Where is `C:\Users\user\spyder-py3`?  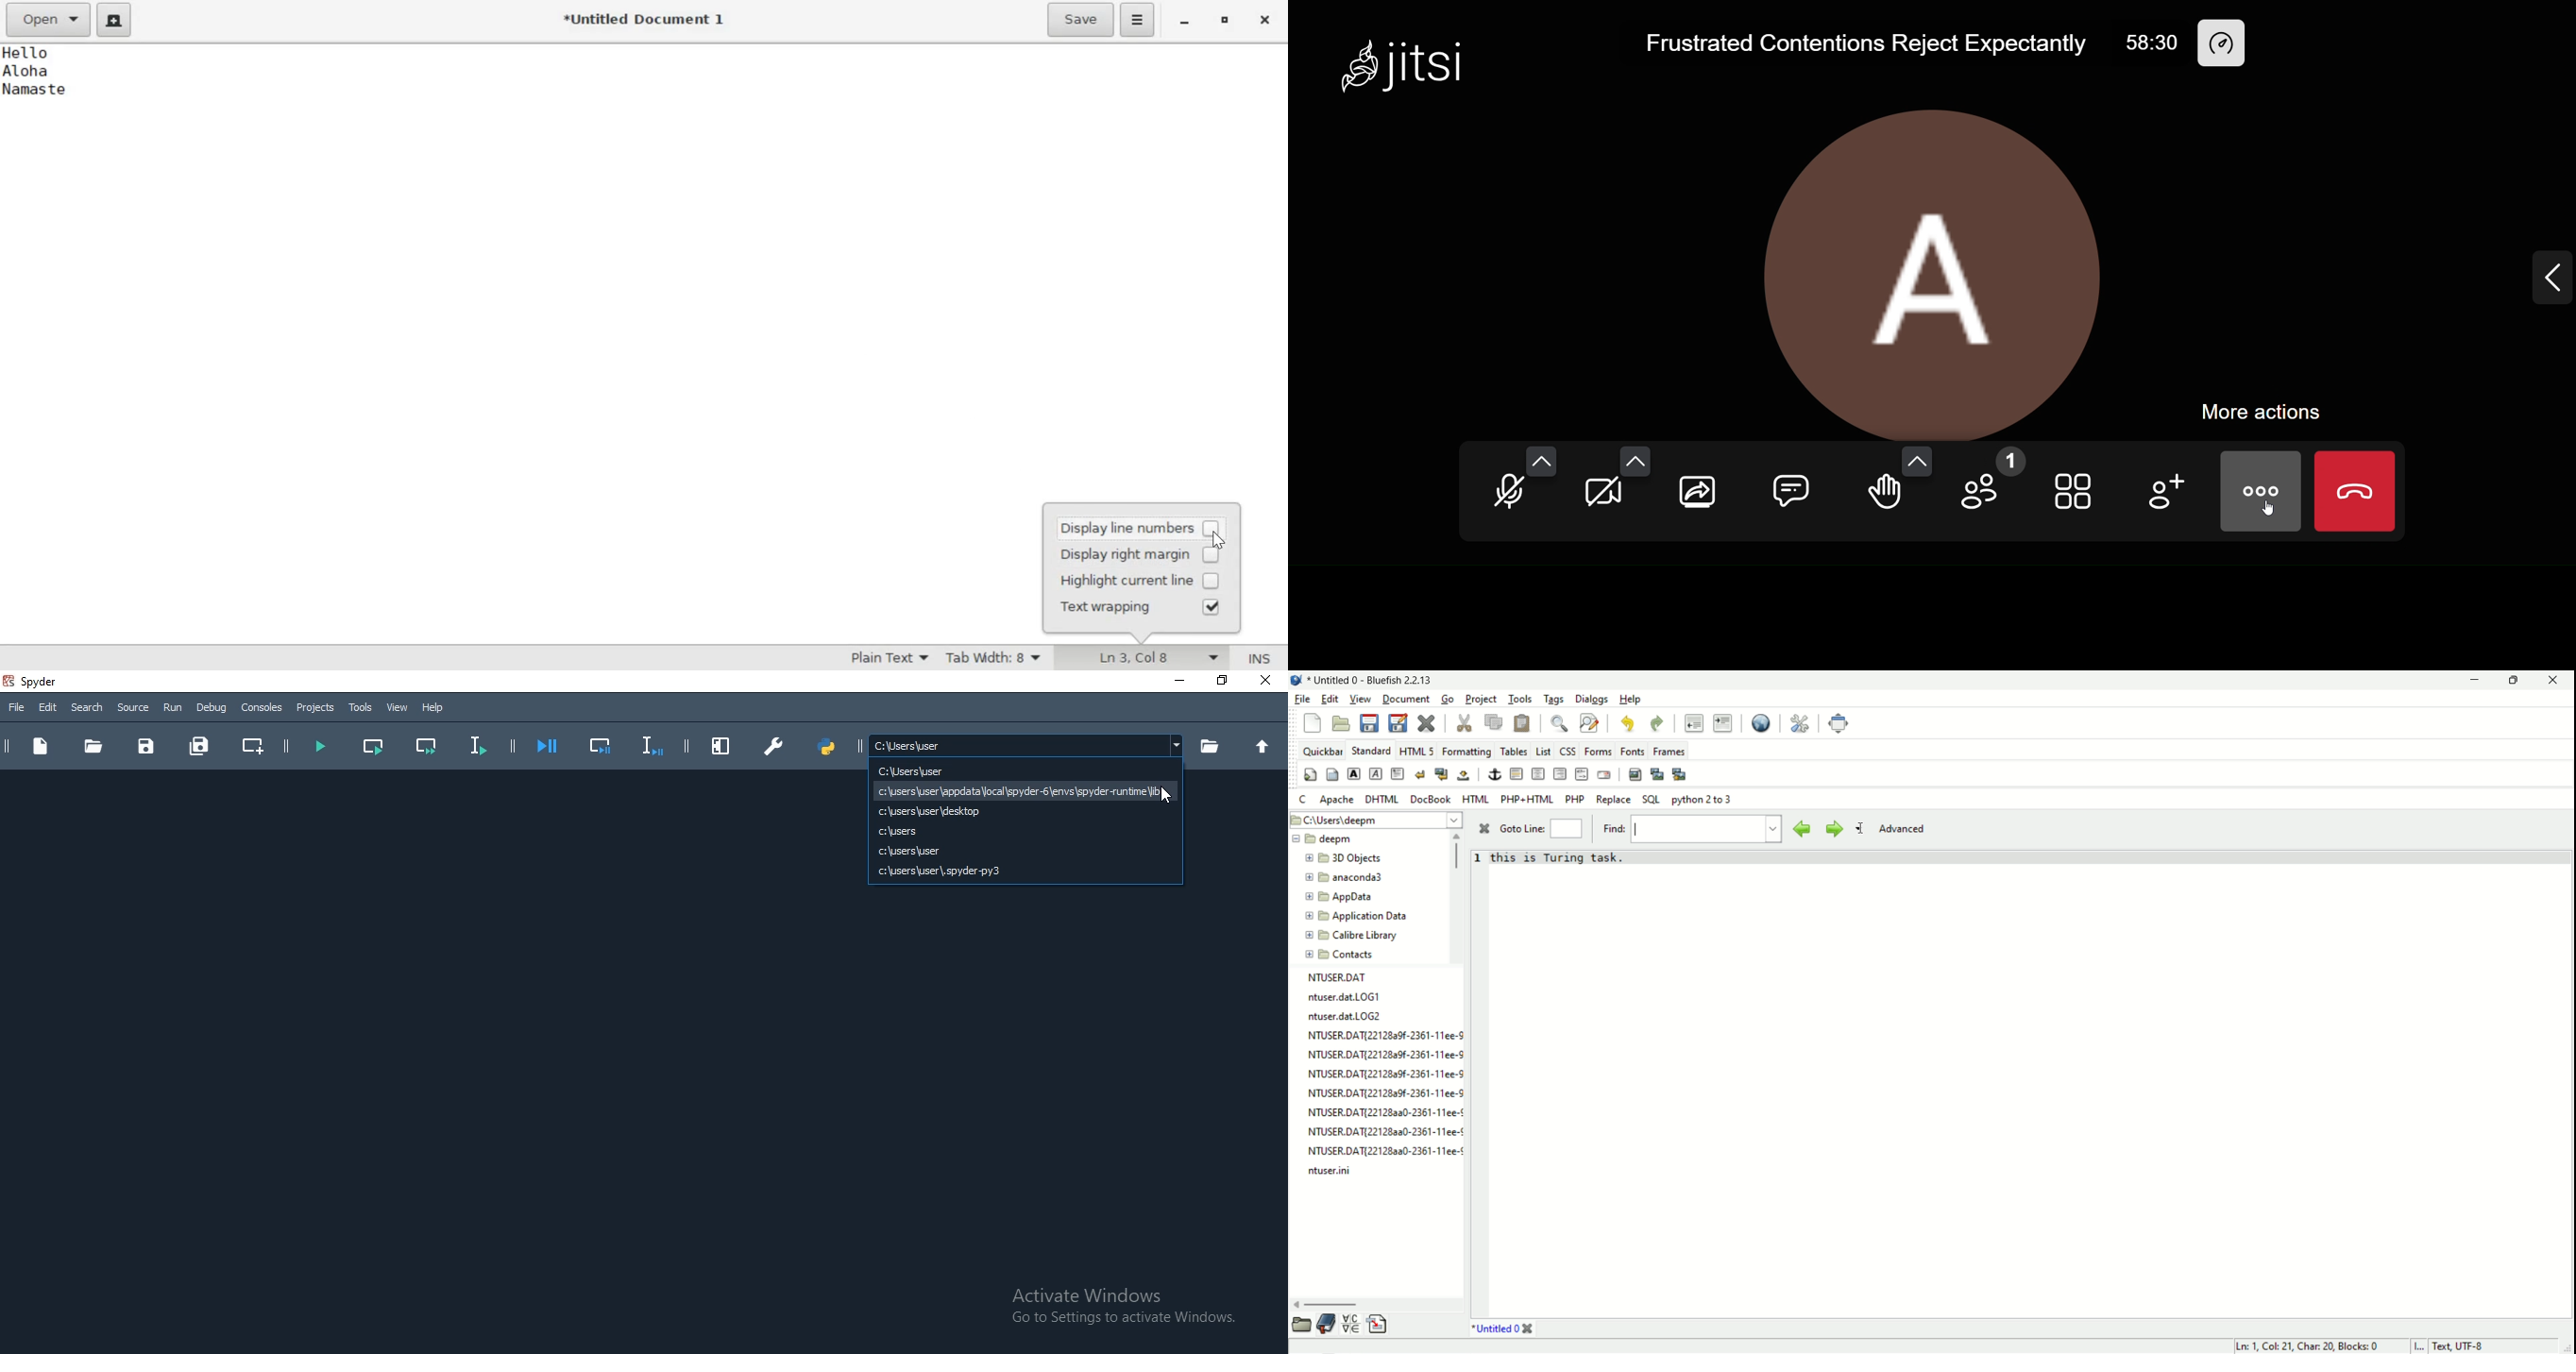
C:\Users\user\spyder-py3 is located at coordinates (1025, 872).